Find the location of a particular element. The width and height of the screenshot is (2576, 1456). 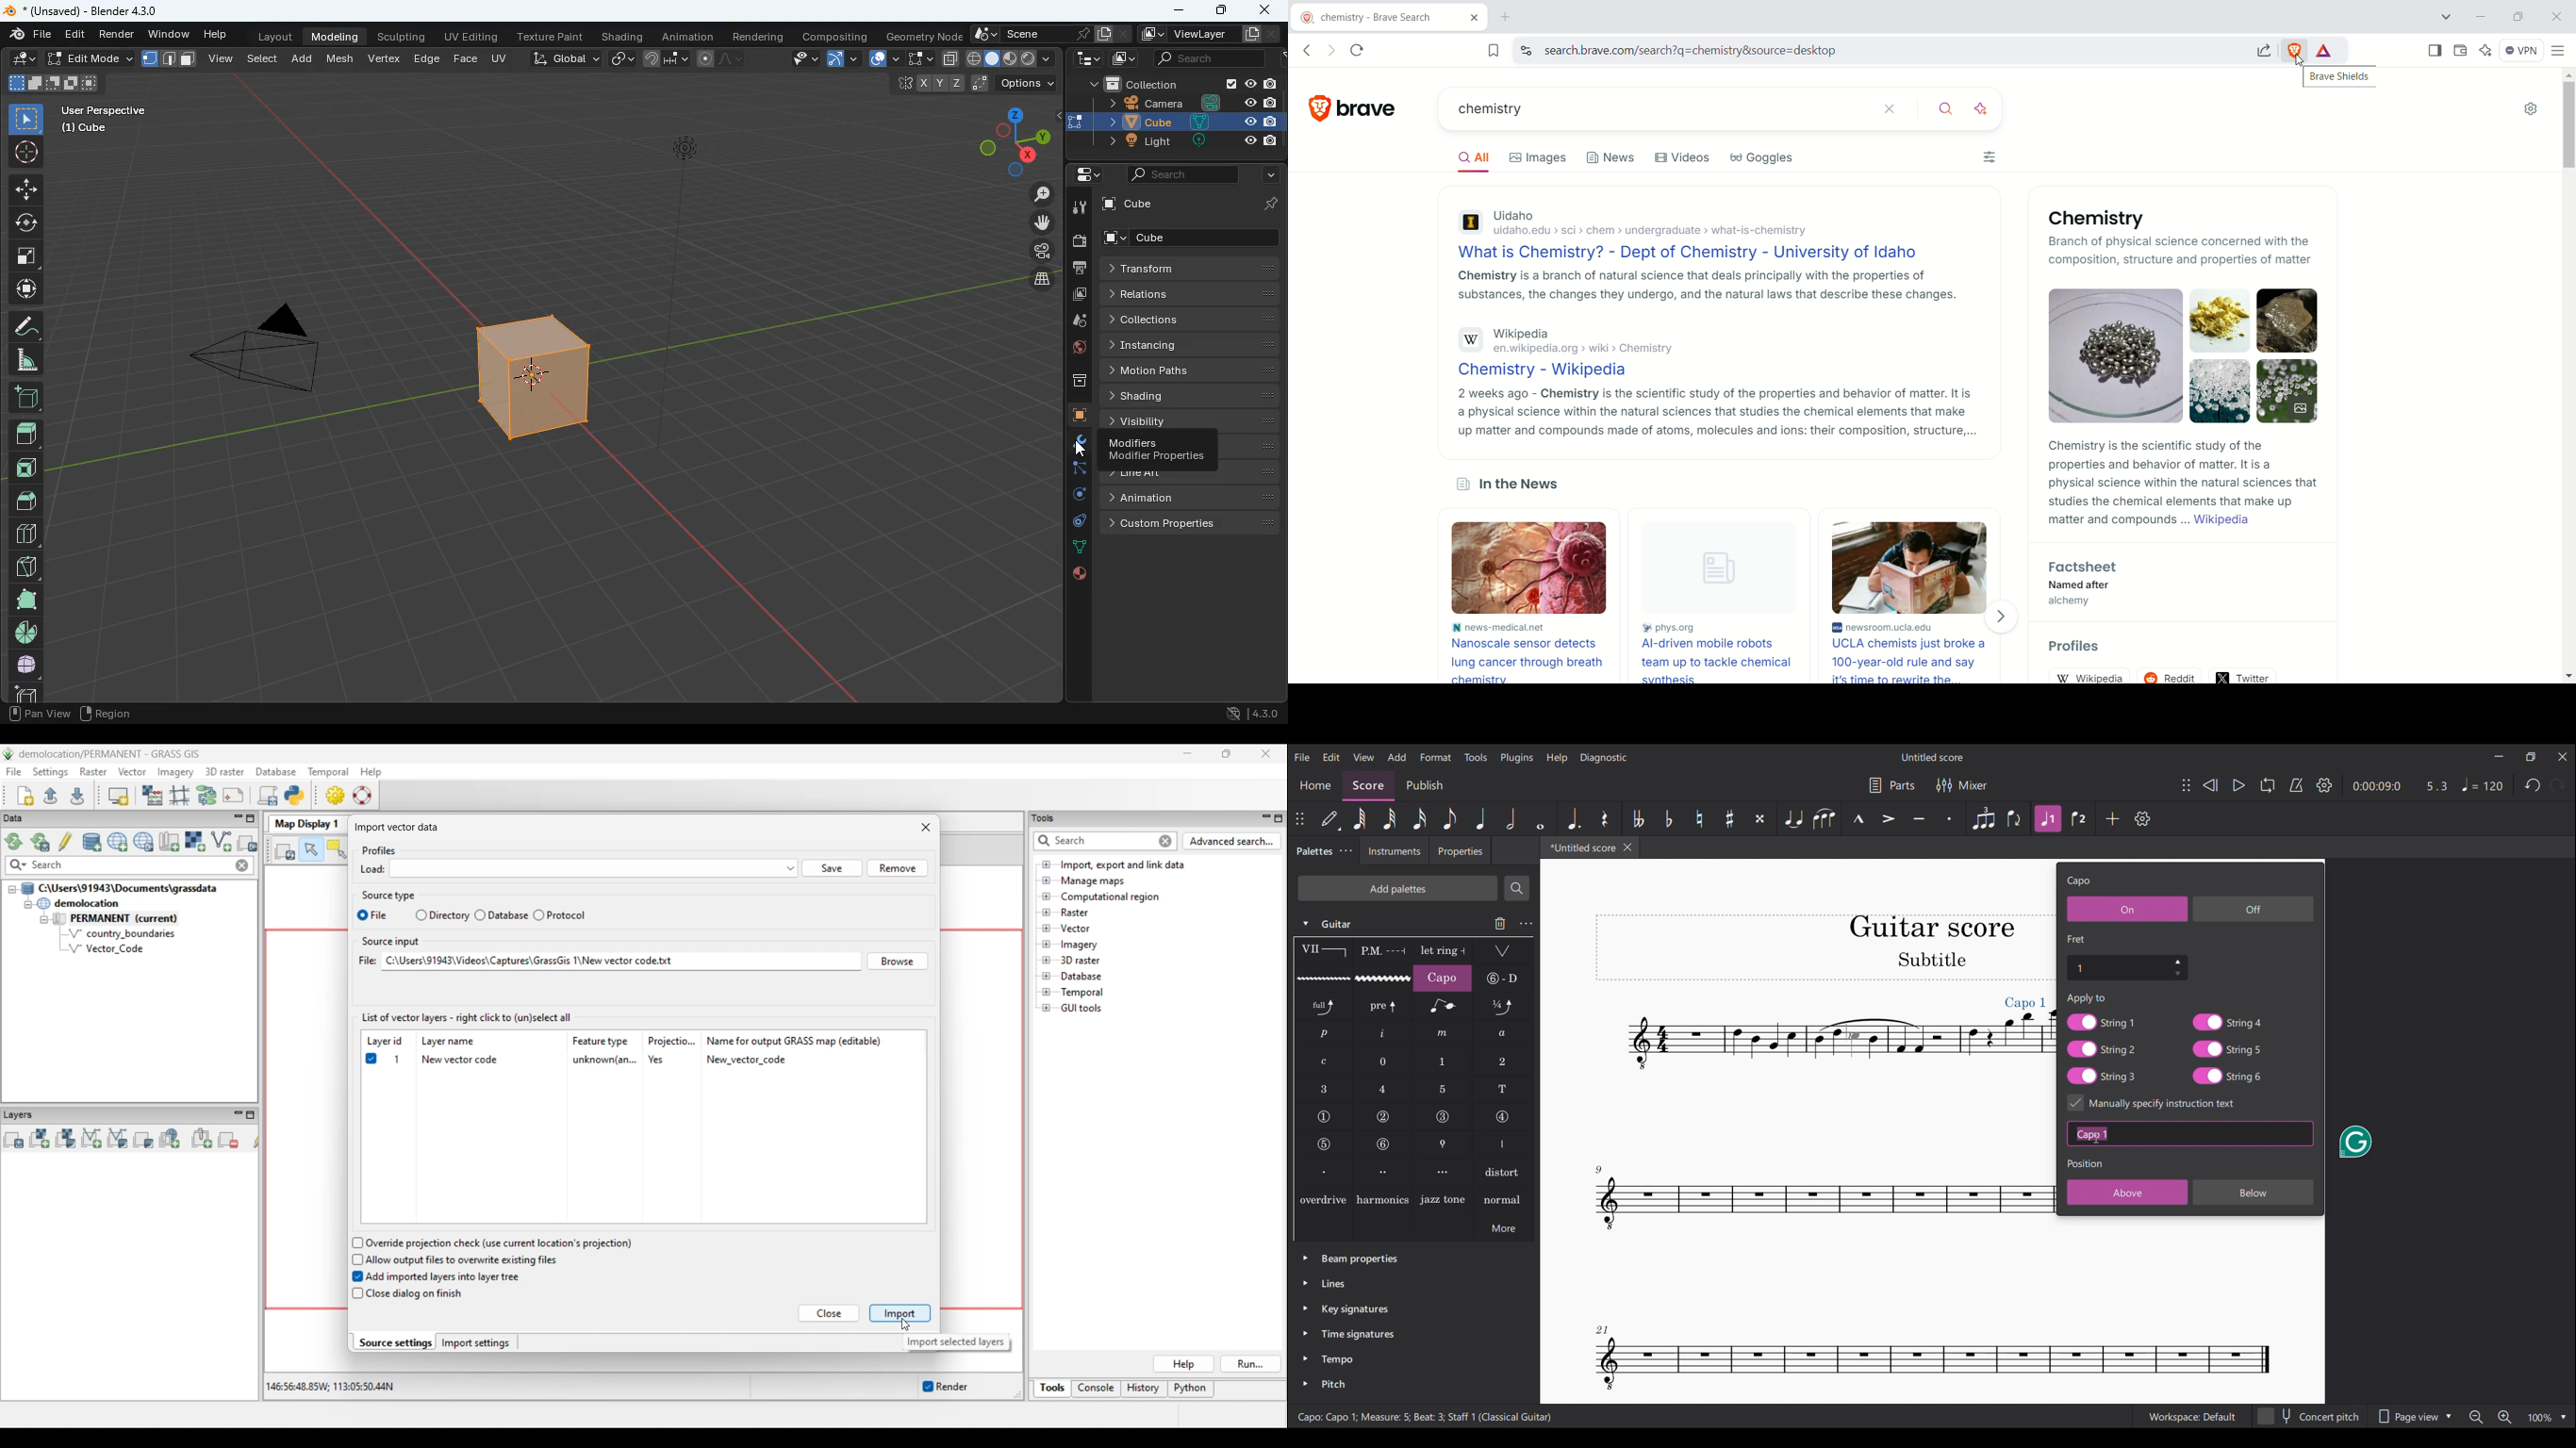

Click to expand key signatures palette is located at coordinates (1305, 1308).